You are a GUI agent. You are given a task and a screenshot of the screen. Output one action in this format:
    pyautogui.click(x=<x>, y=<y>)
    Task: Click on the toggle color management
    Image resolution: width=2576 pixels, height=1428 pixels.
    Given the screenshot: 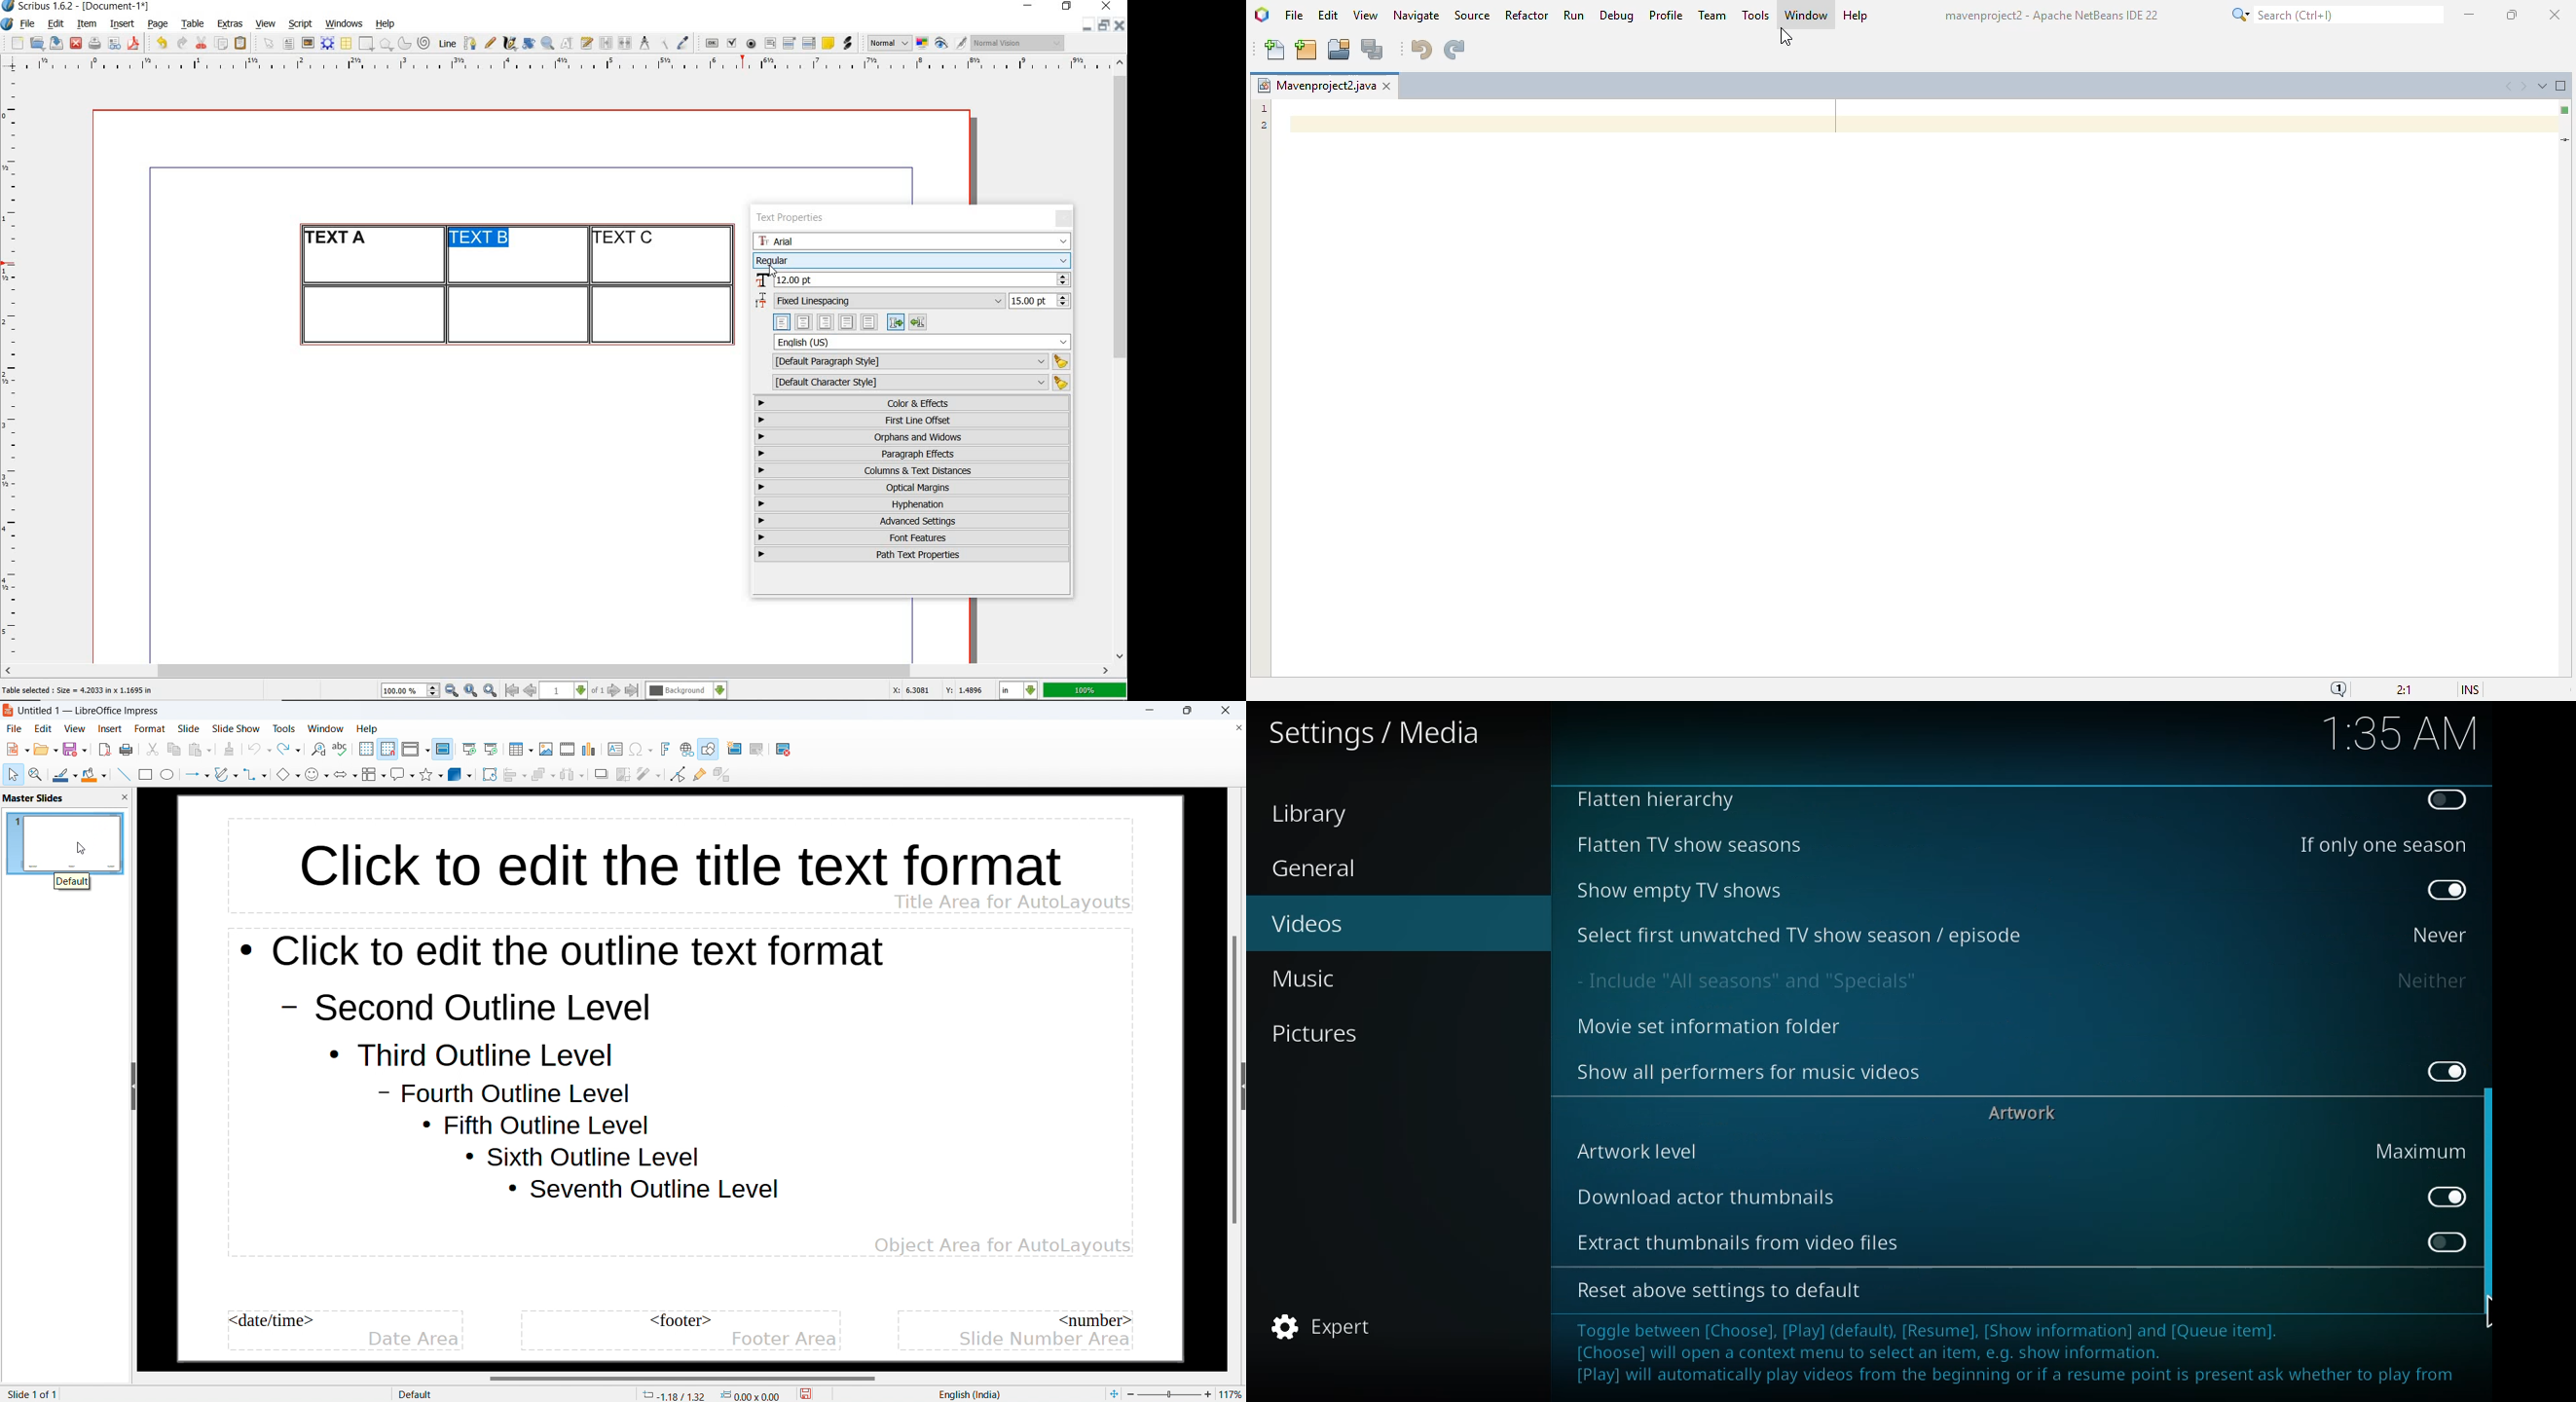 What is the action you would take?
    pyautogui.click(x=924, y=44)
    